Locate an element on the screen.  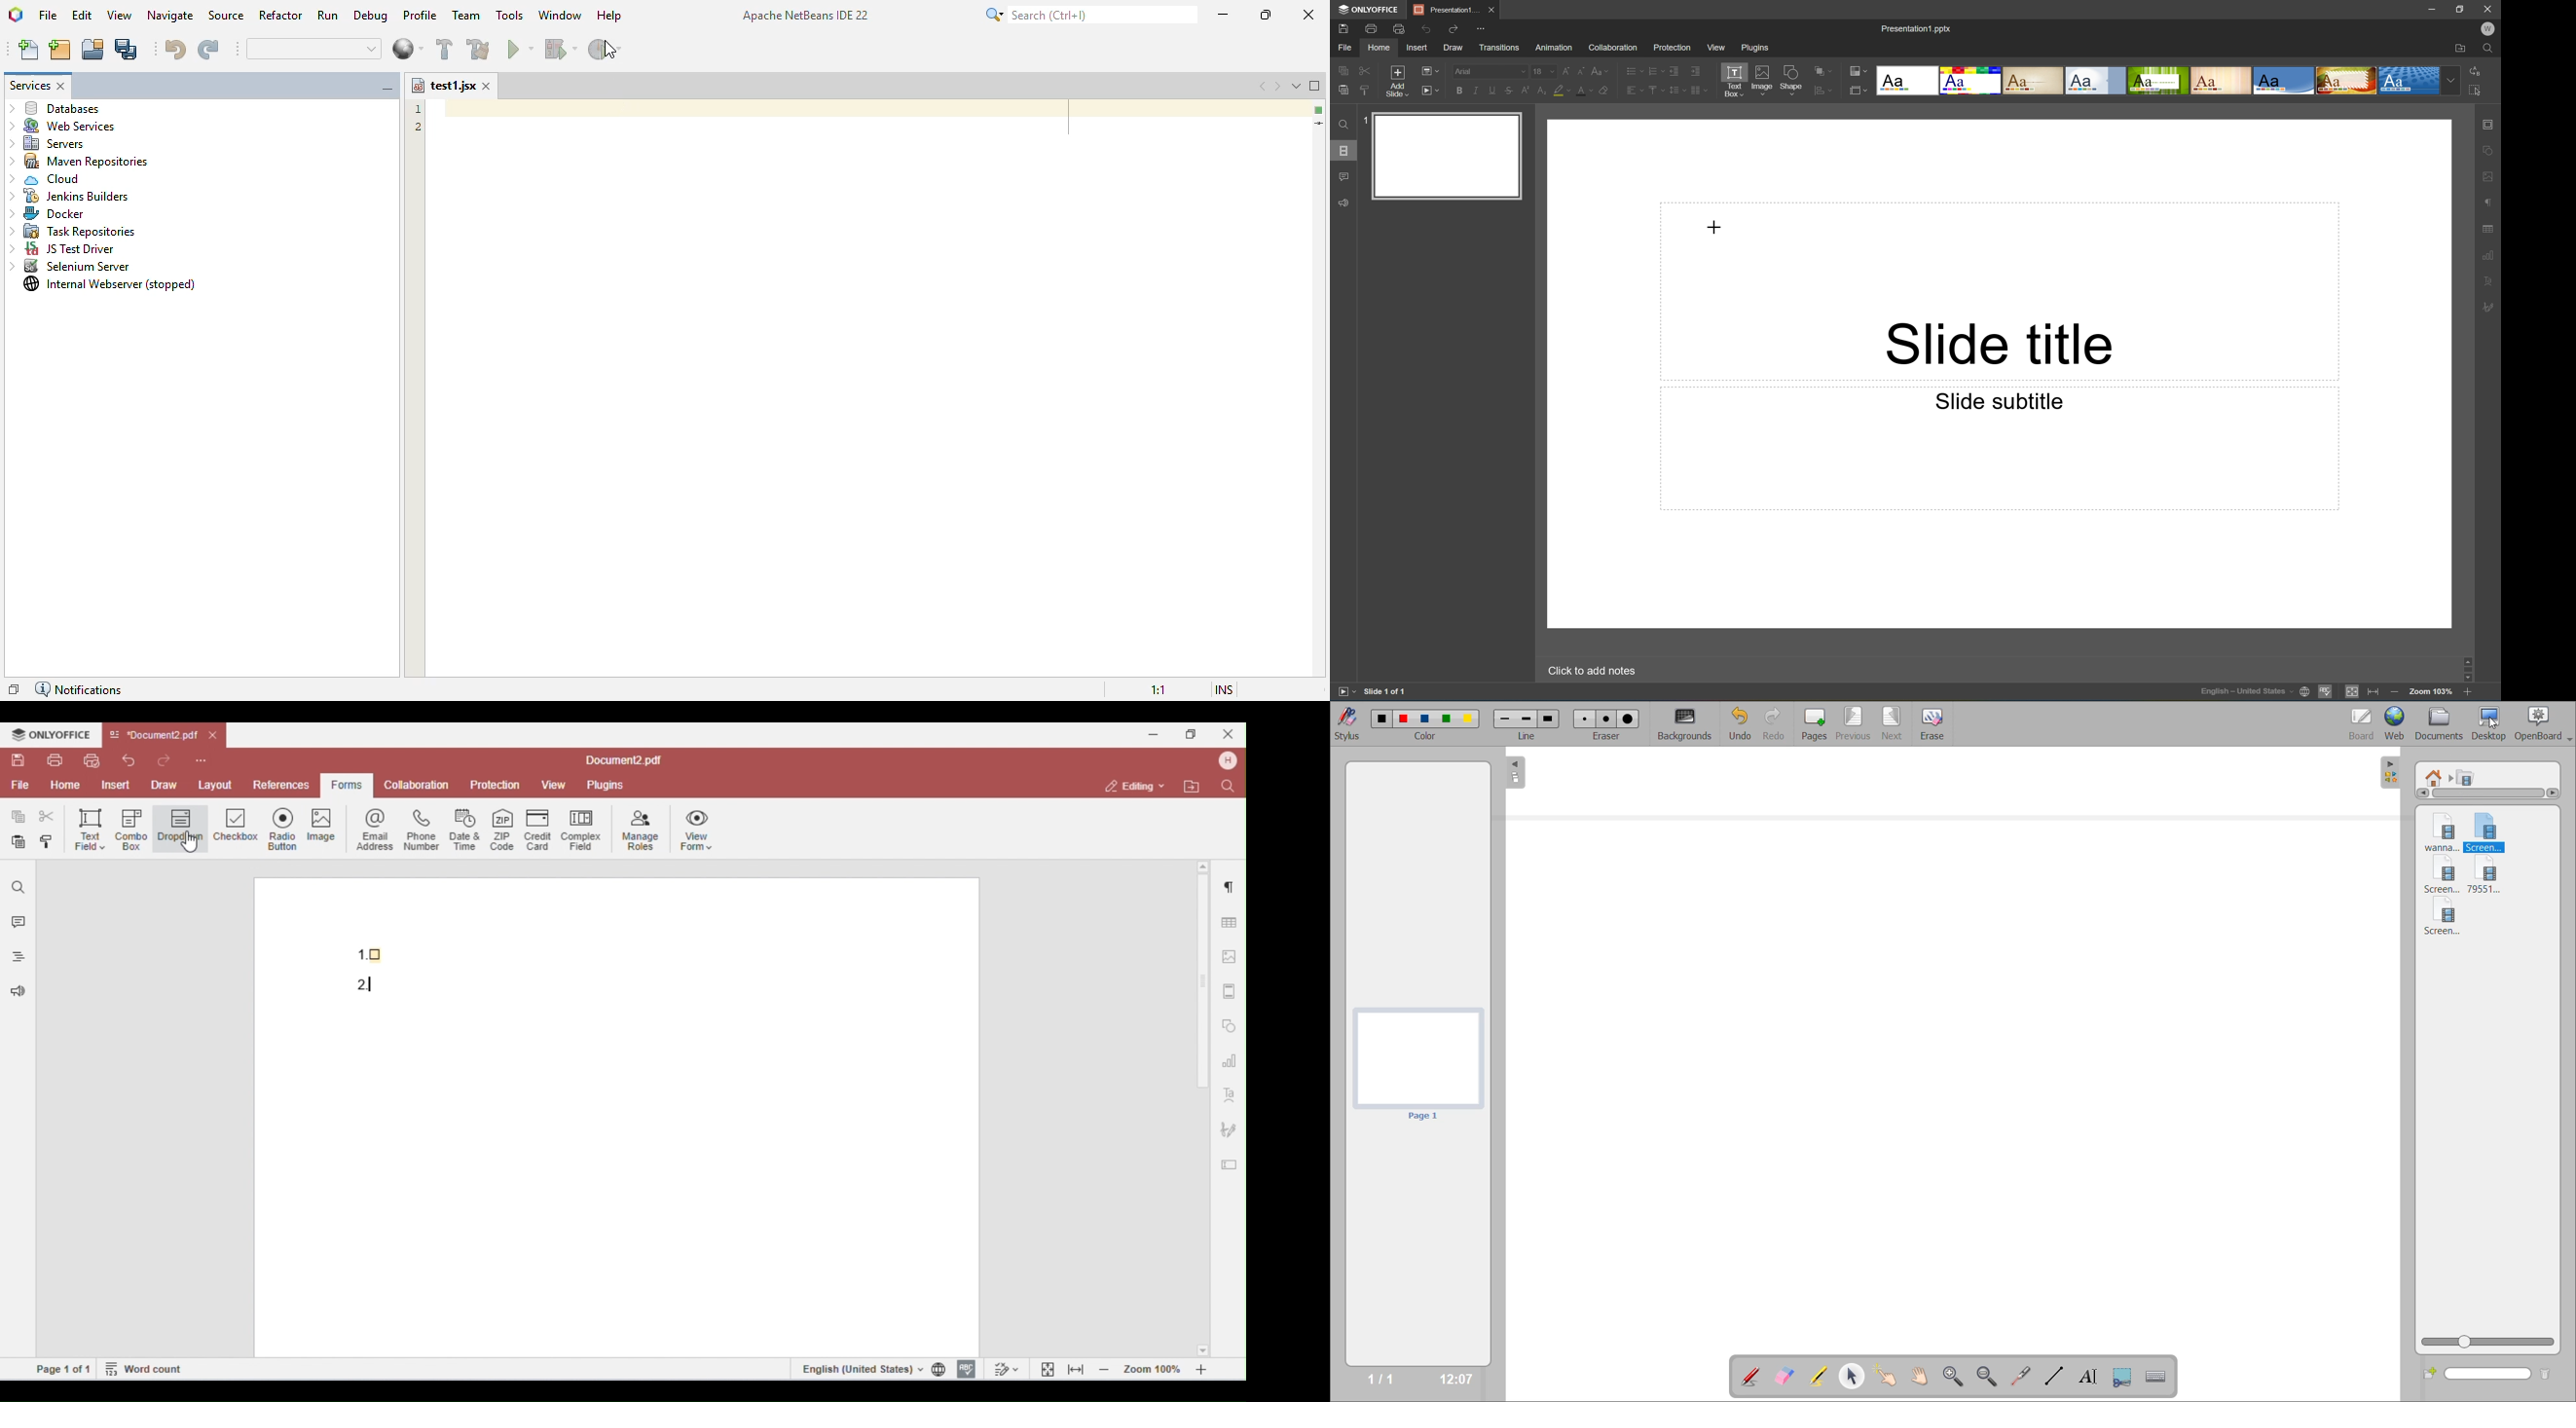
Close is located at coordinates (1490, 8).